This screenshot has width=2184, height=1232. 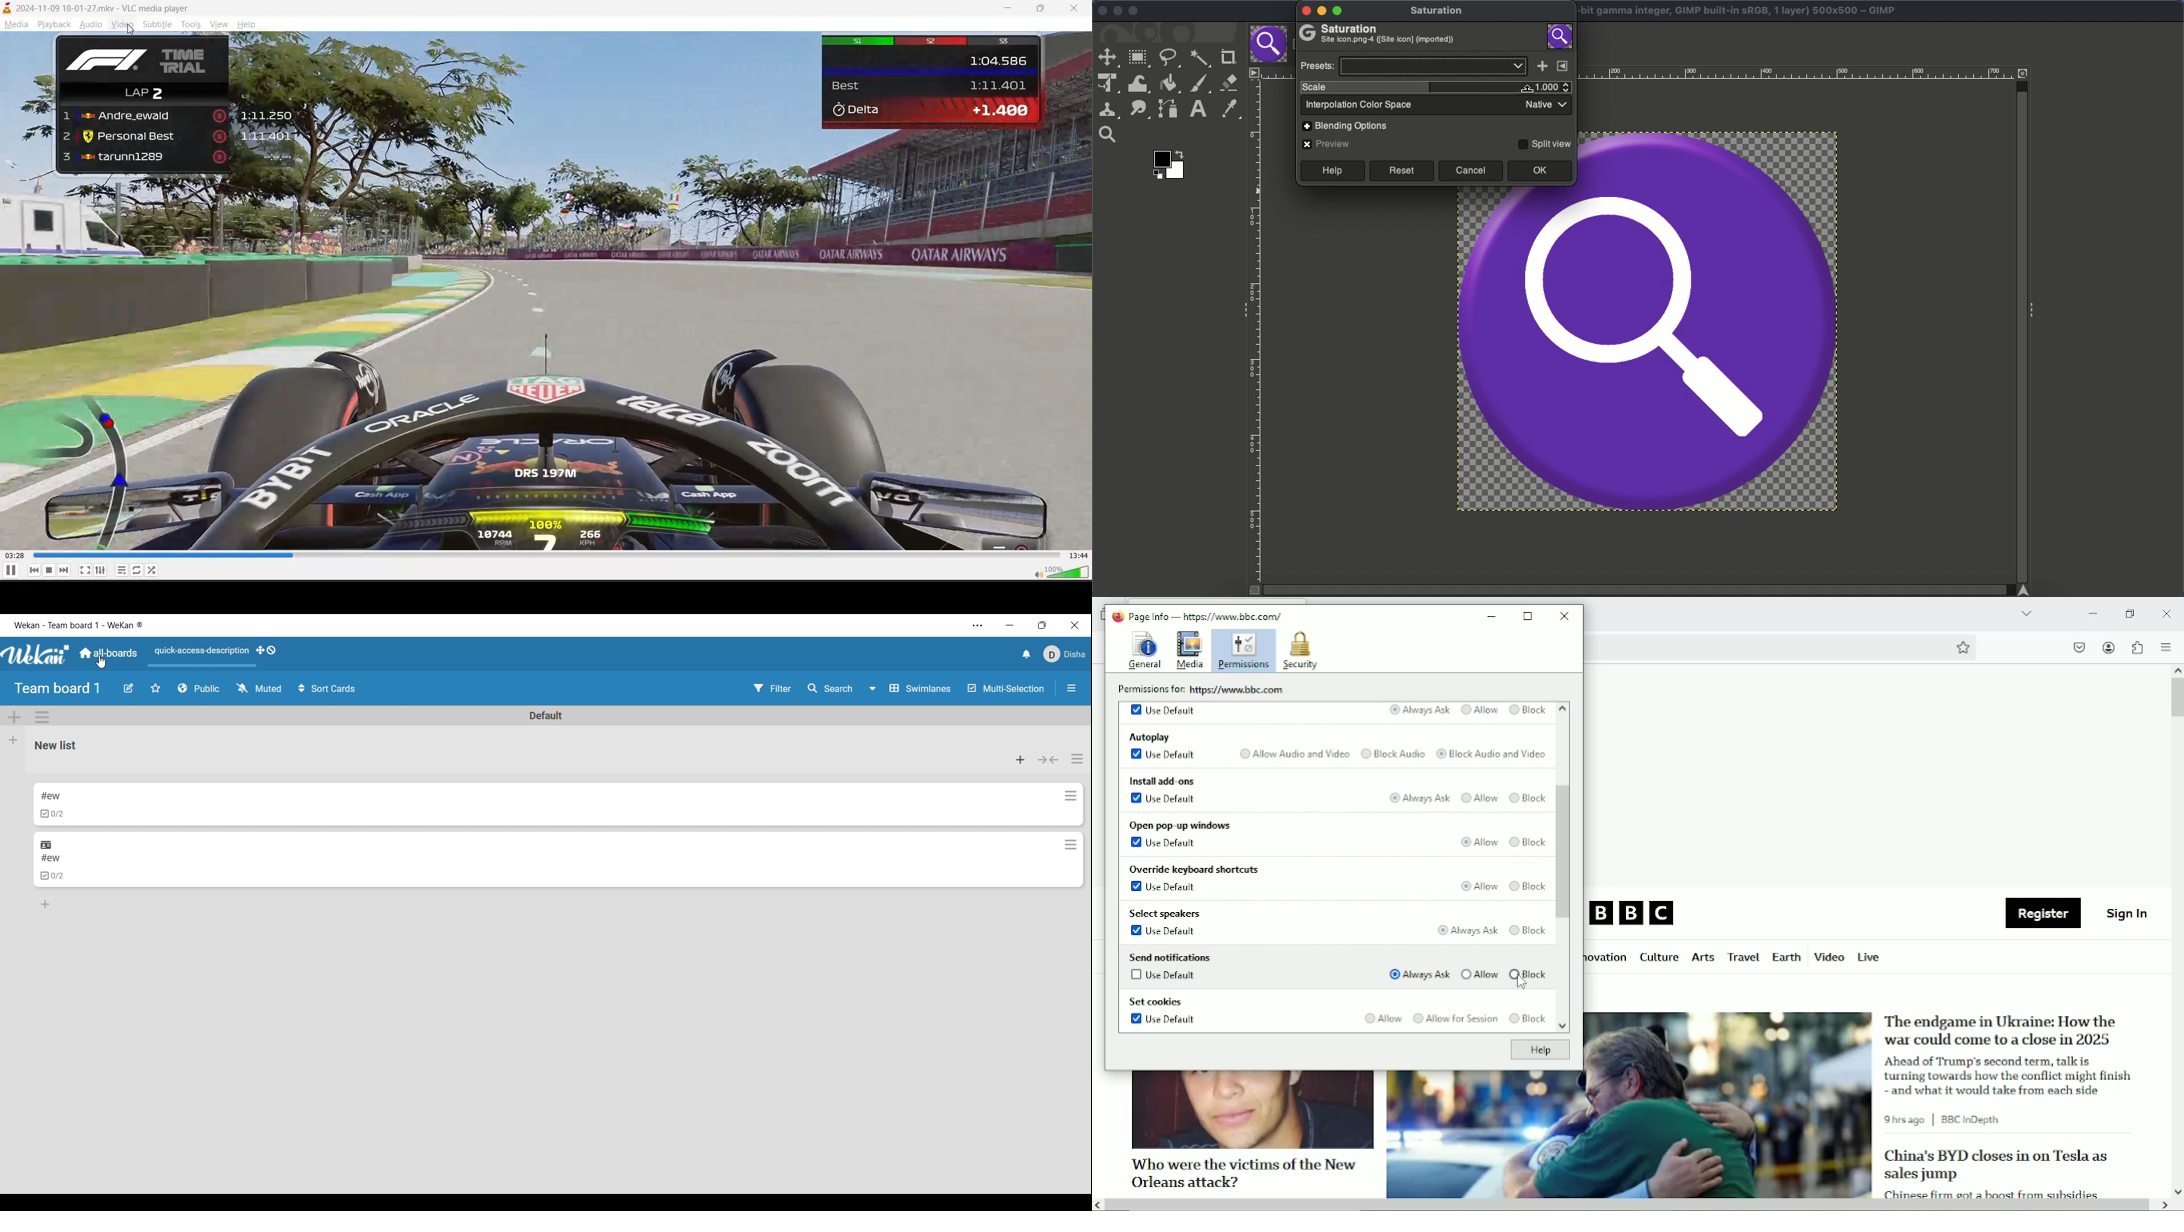 What do you see at coordinates (1164, 978) in the screenshot?
I see `Use default` at bounding box center [1164, 978].